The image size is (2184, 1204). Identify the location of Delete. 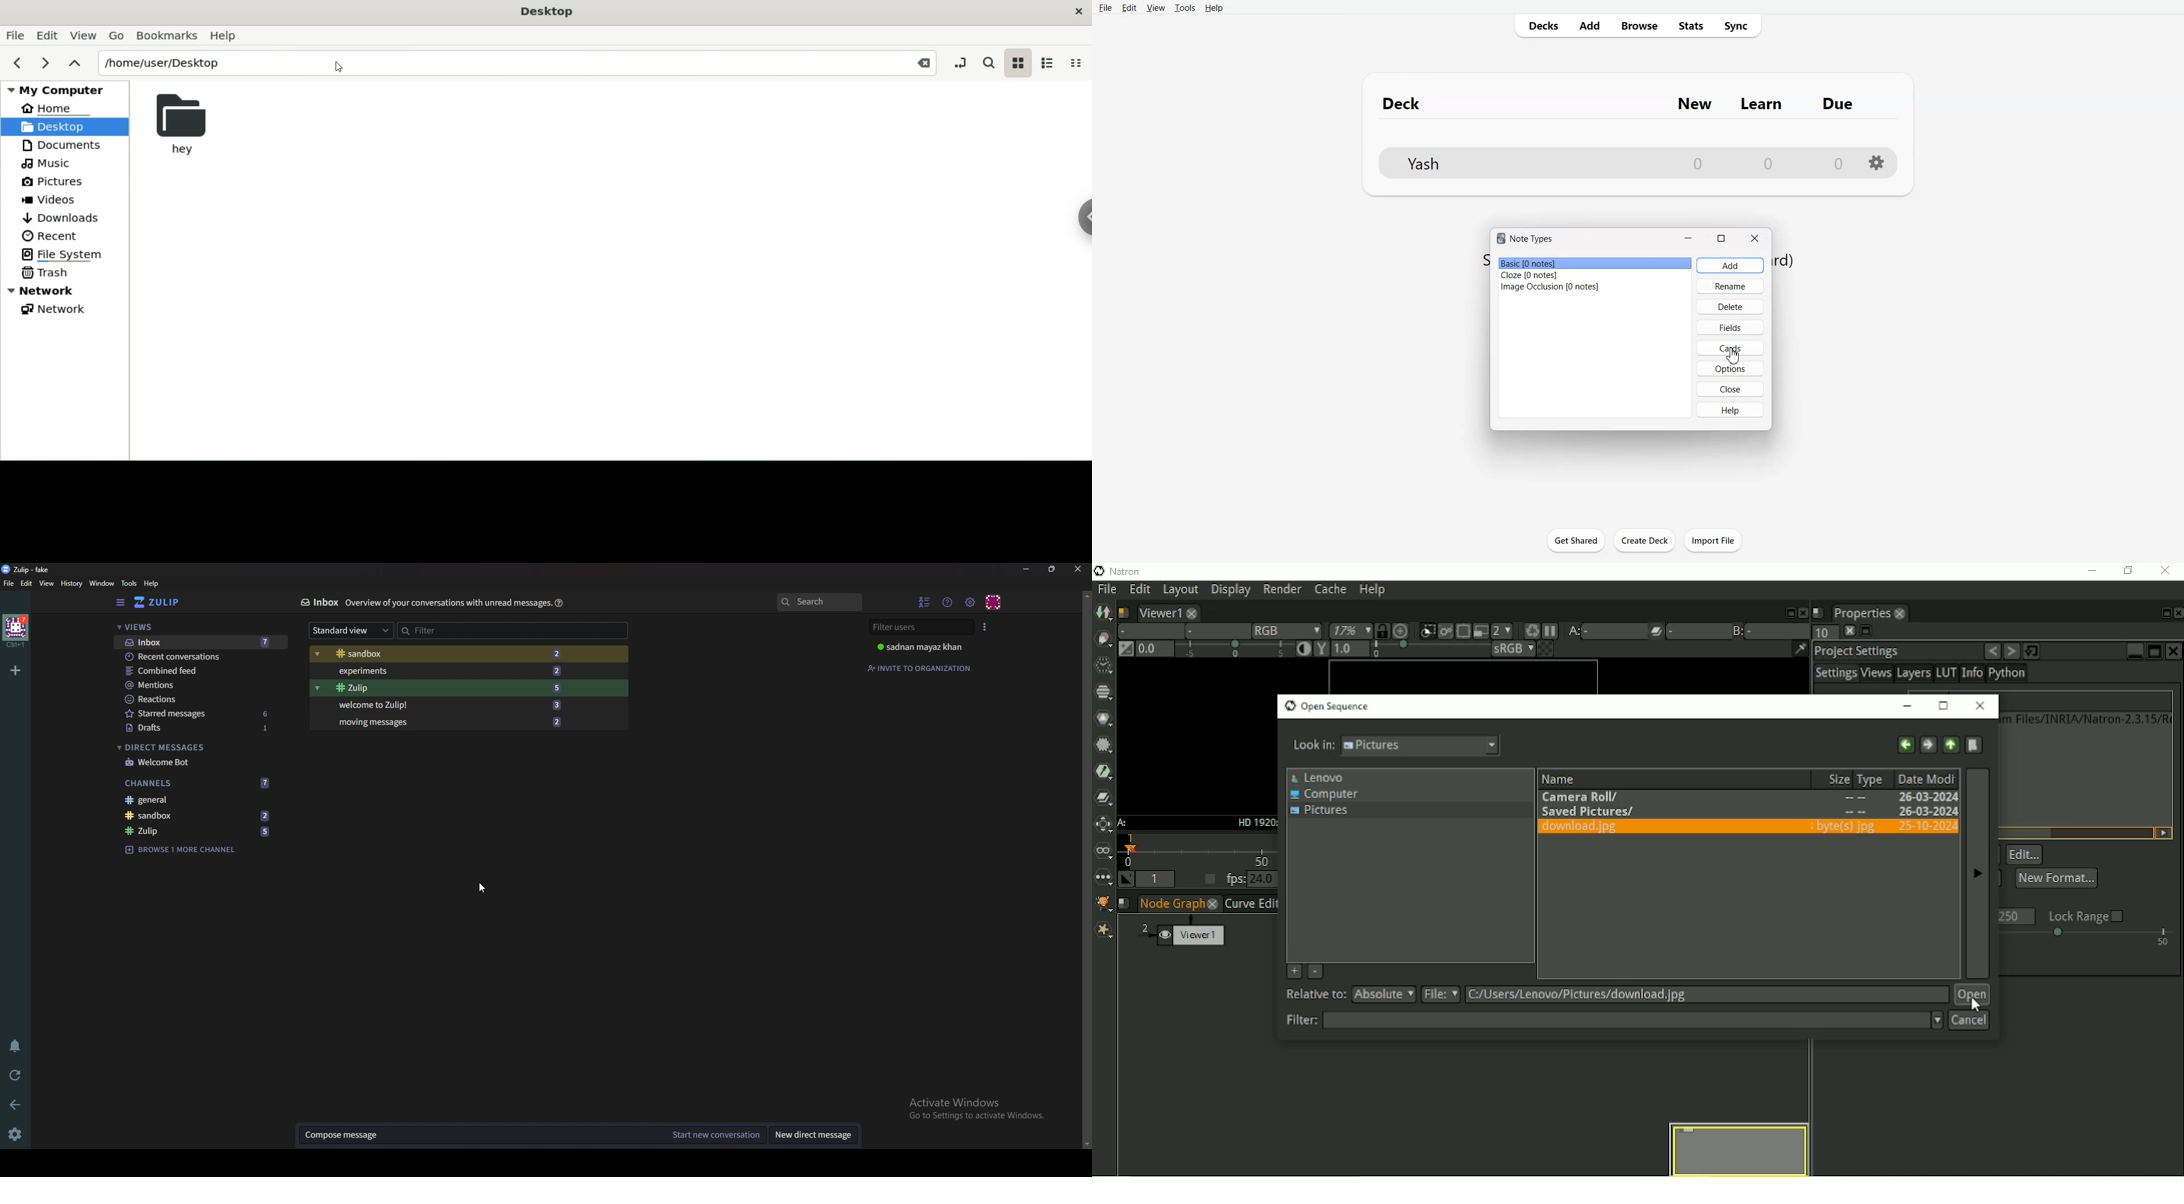
(1730, 307).